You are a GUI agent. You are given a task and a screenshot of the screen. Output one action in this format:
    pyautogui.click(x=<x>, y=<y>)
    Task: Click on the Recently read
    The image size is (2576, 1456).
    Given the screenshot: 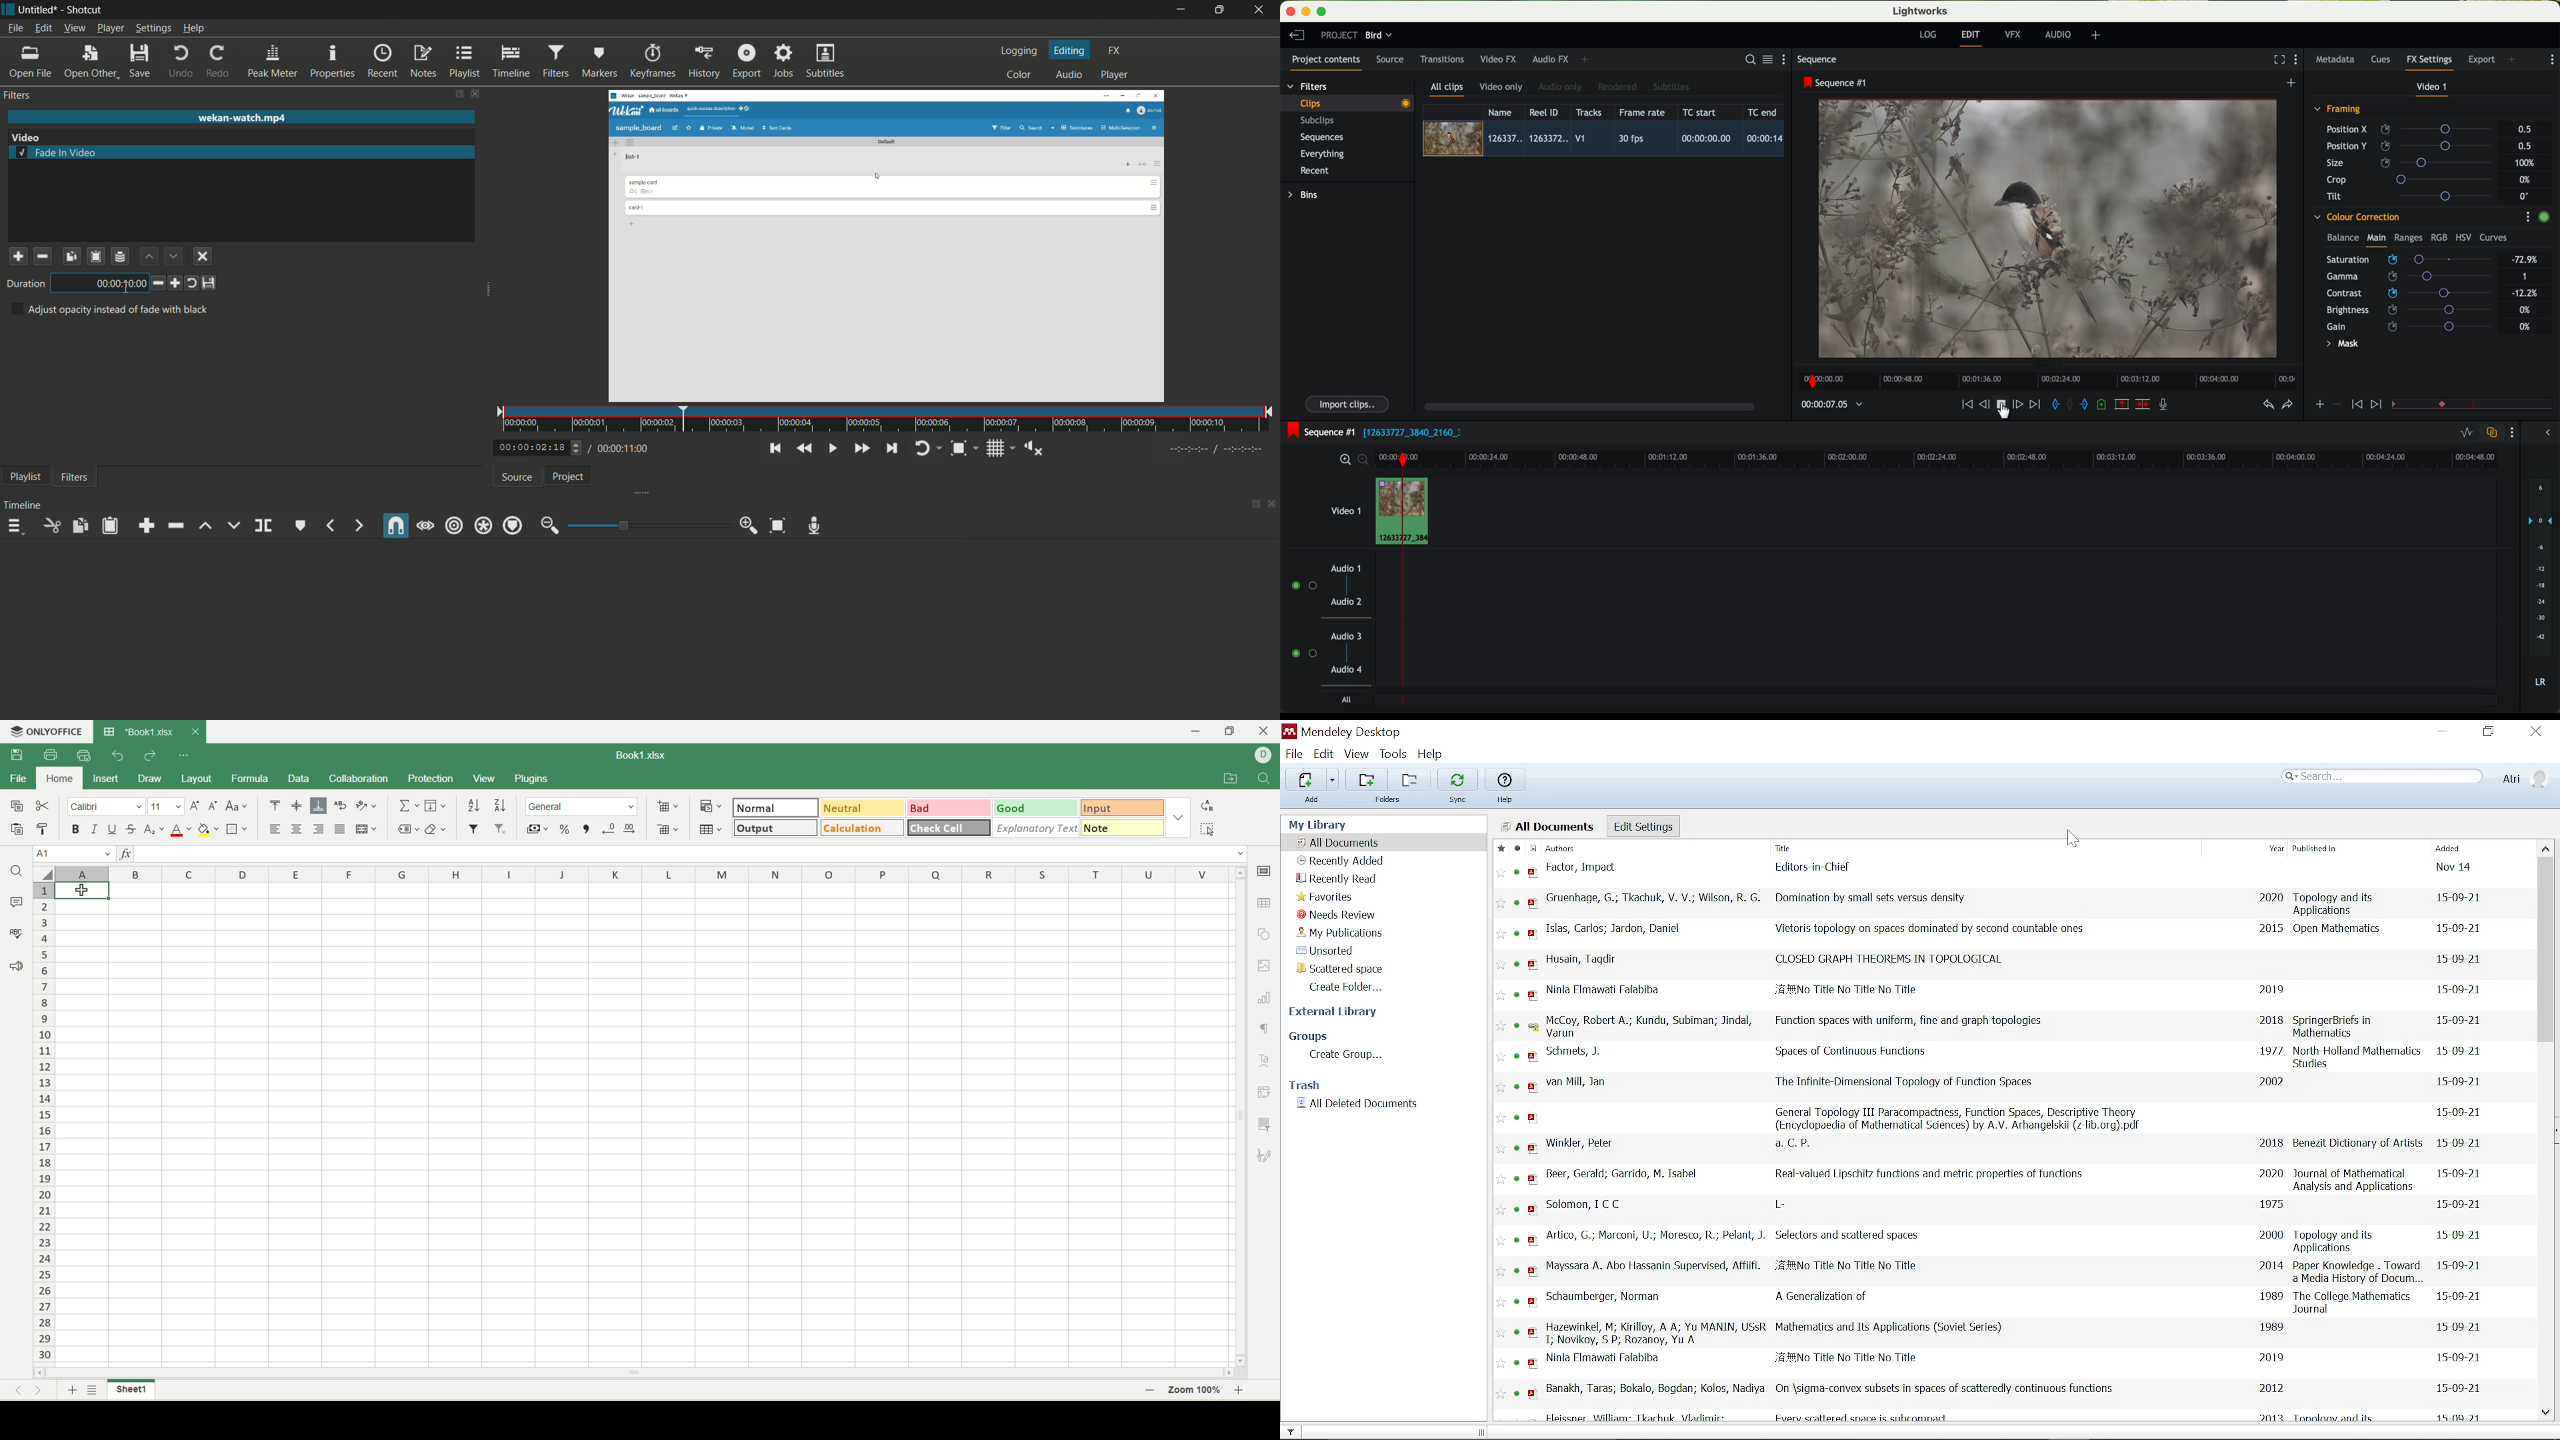 What is the action you would take?
    pyautogui.click(x=1339, y=878)
    